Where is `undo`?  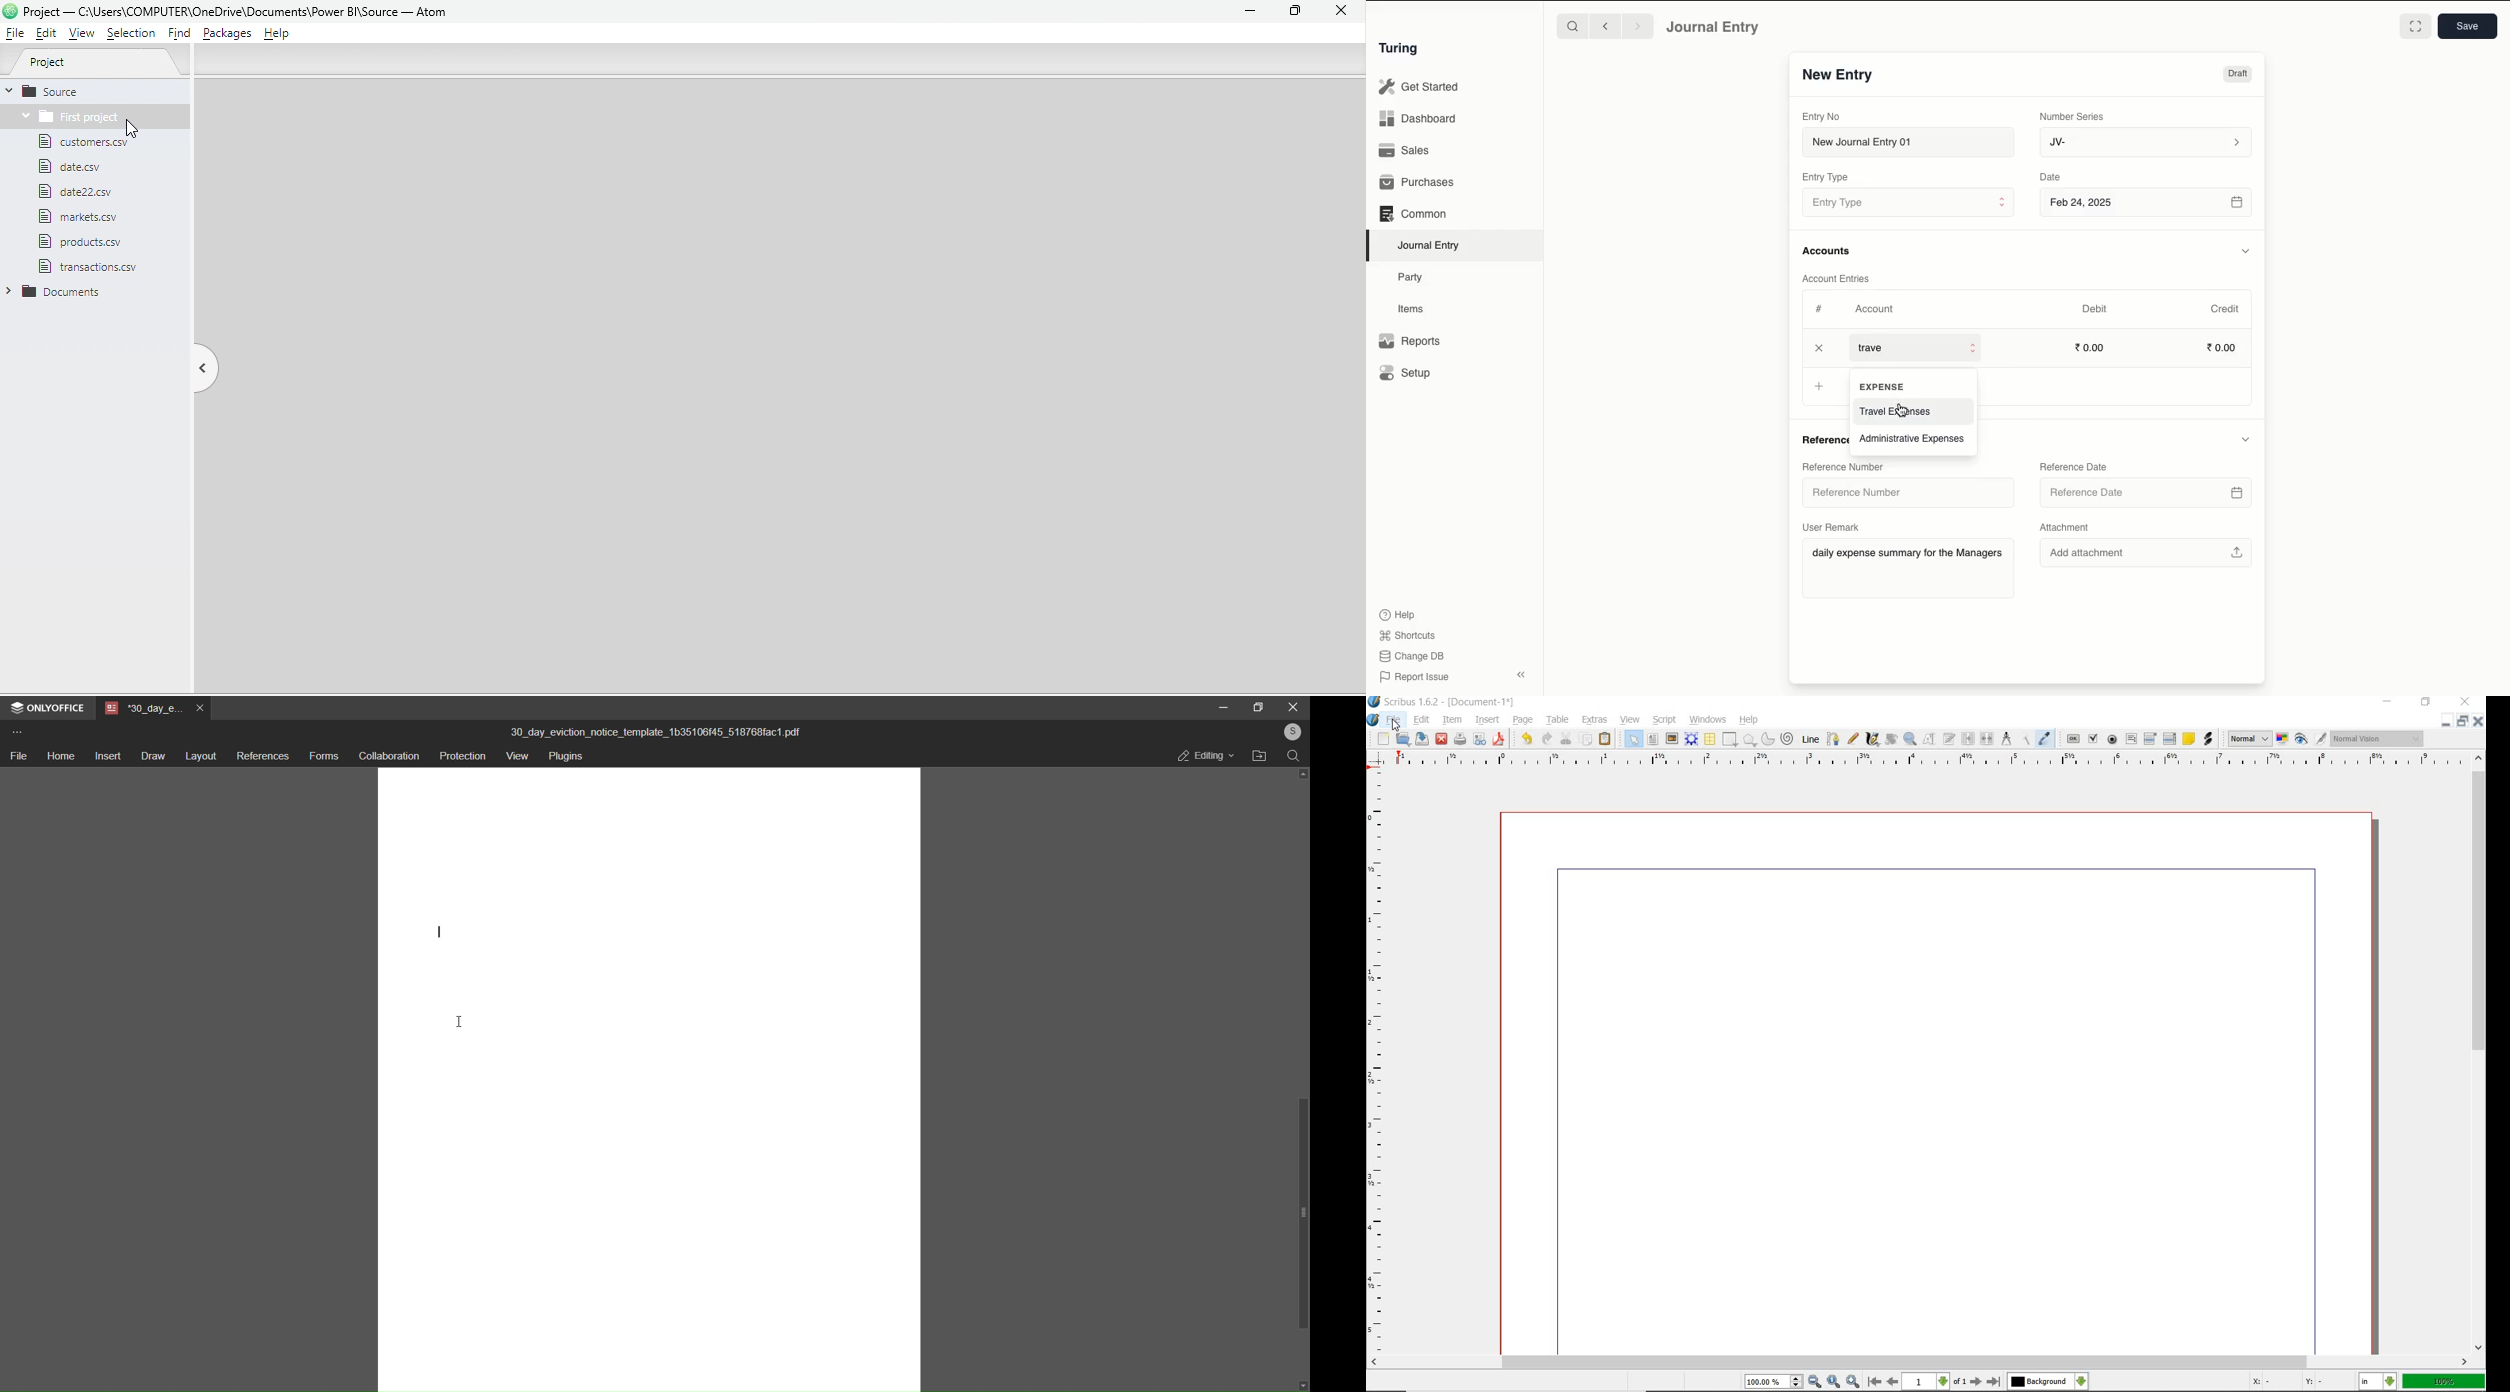
undo is located at coordinates (1527, 739).